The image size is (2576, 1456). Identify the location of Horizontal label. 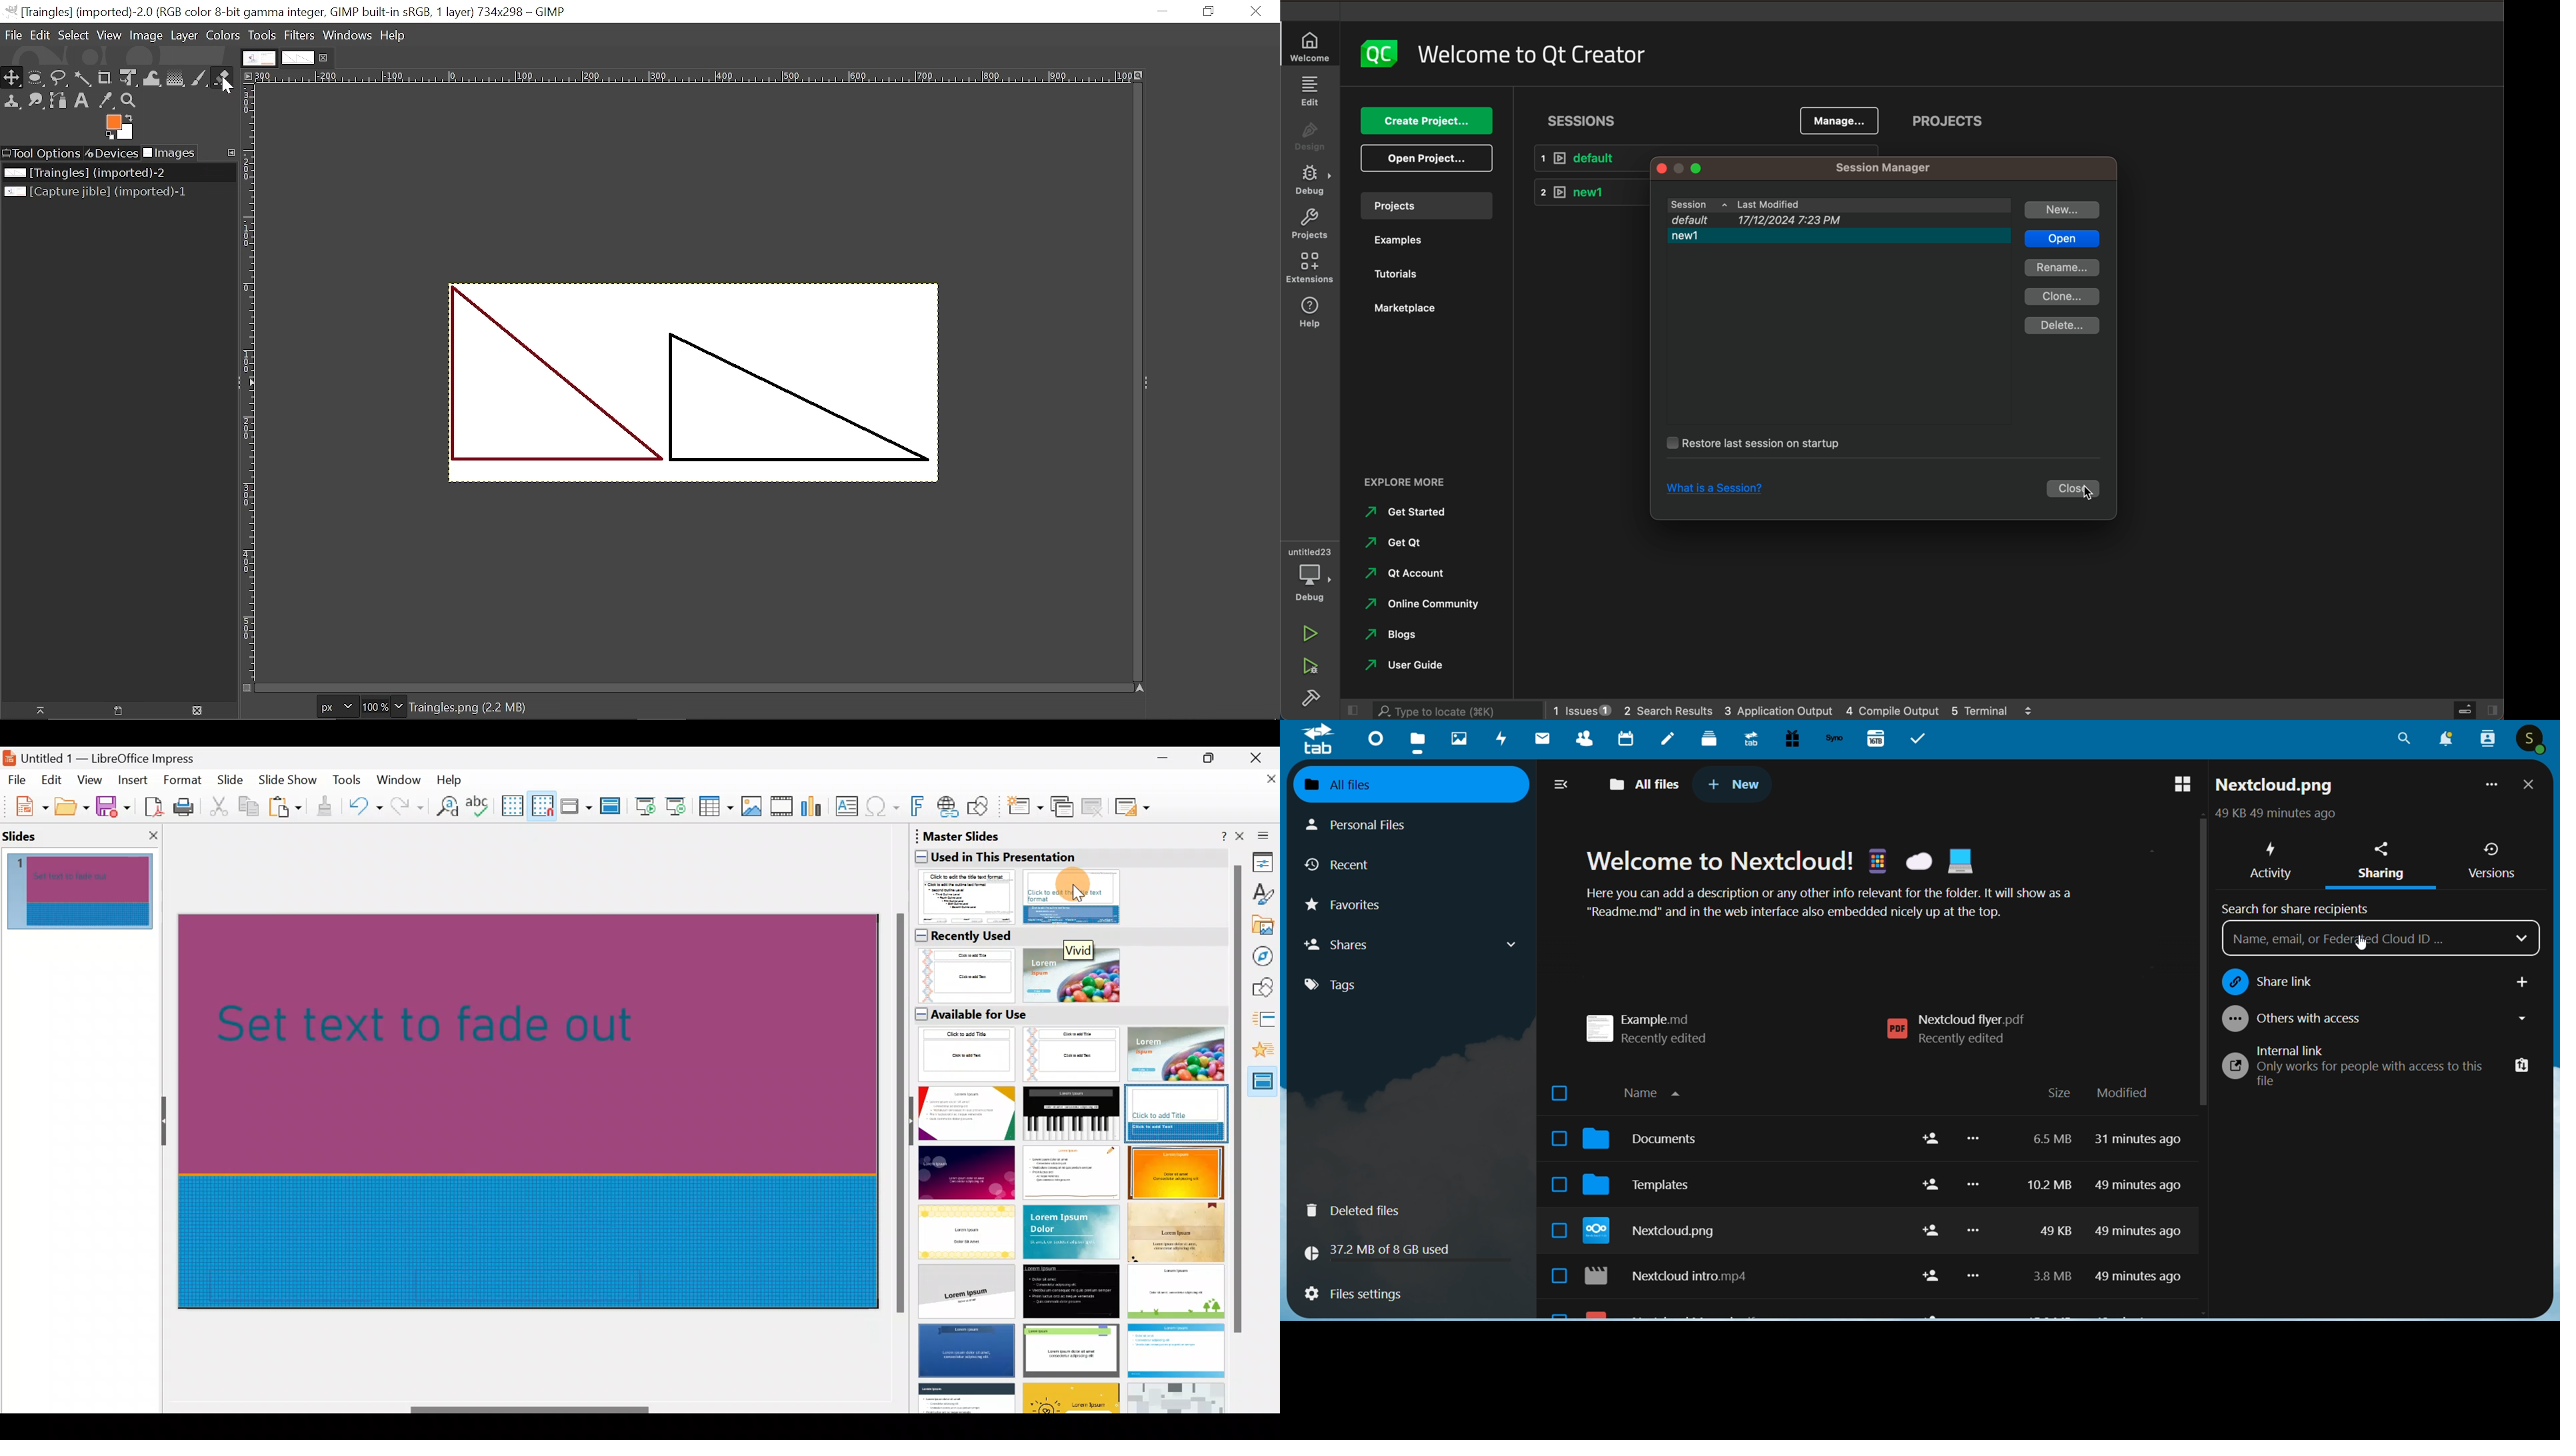
(696, 78).